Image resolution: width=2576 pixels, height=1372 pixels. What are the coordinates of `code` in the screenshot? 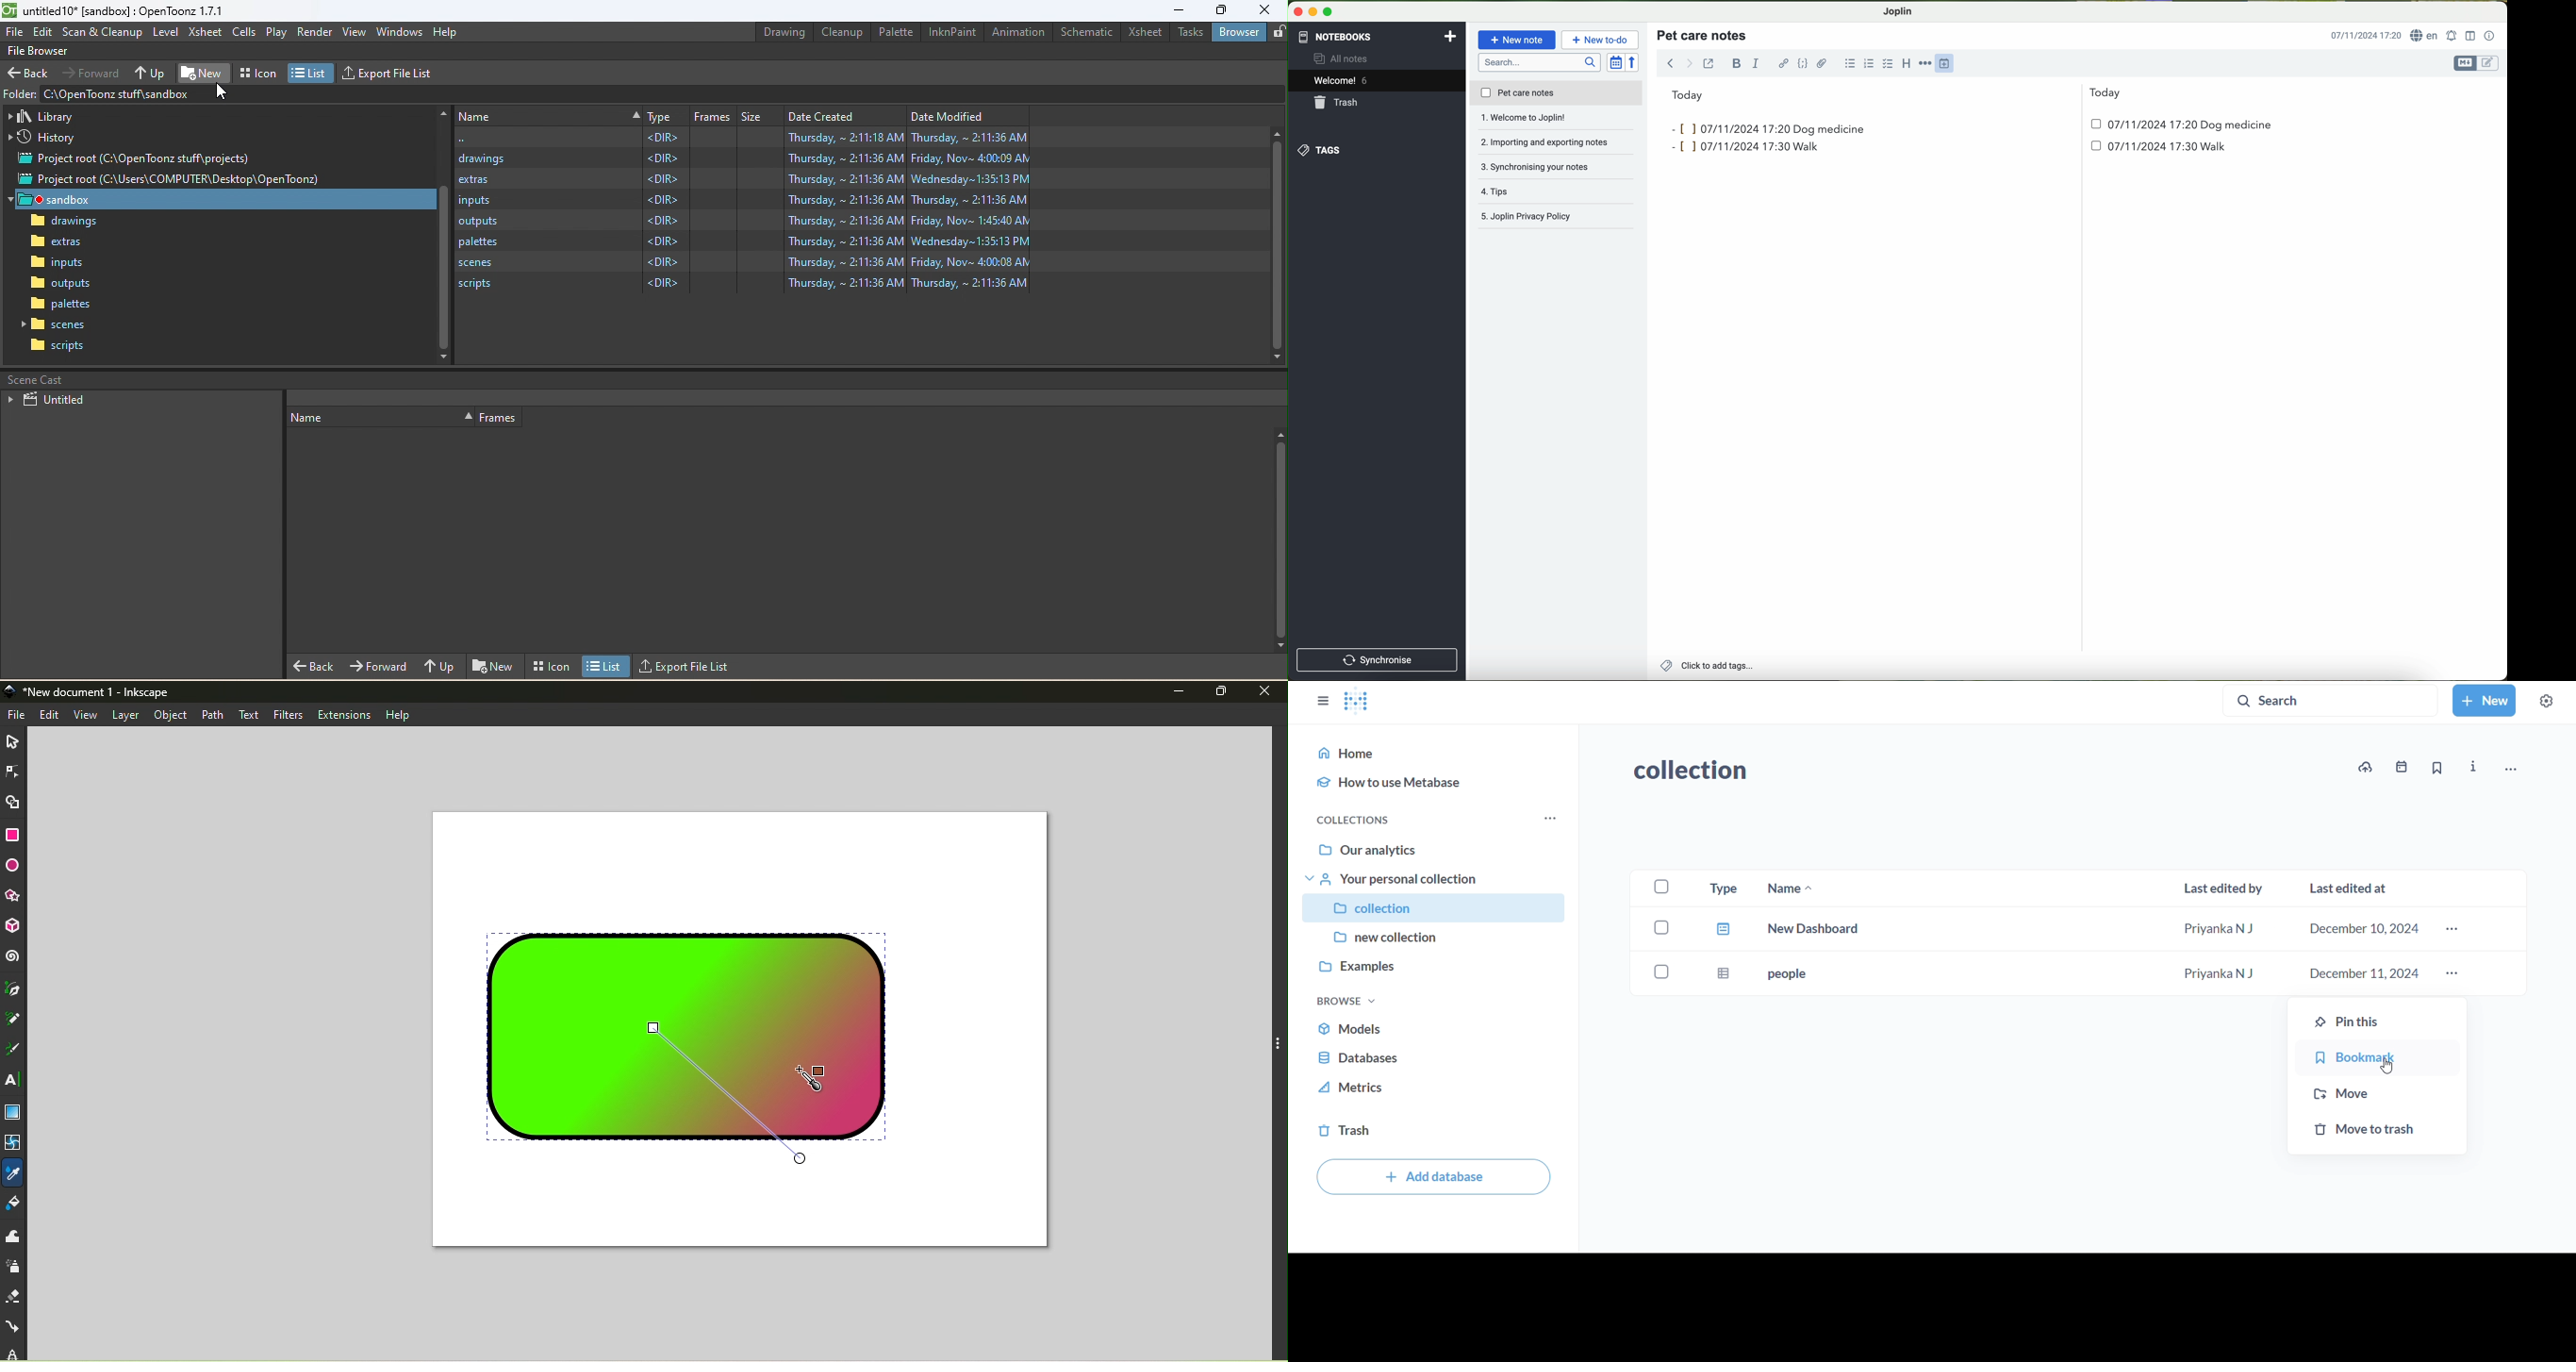 It's located at (1803, 63).